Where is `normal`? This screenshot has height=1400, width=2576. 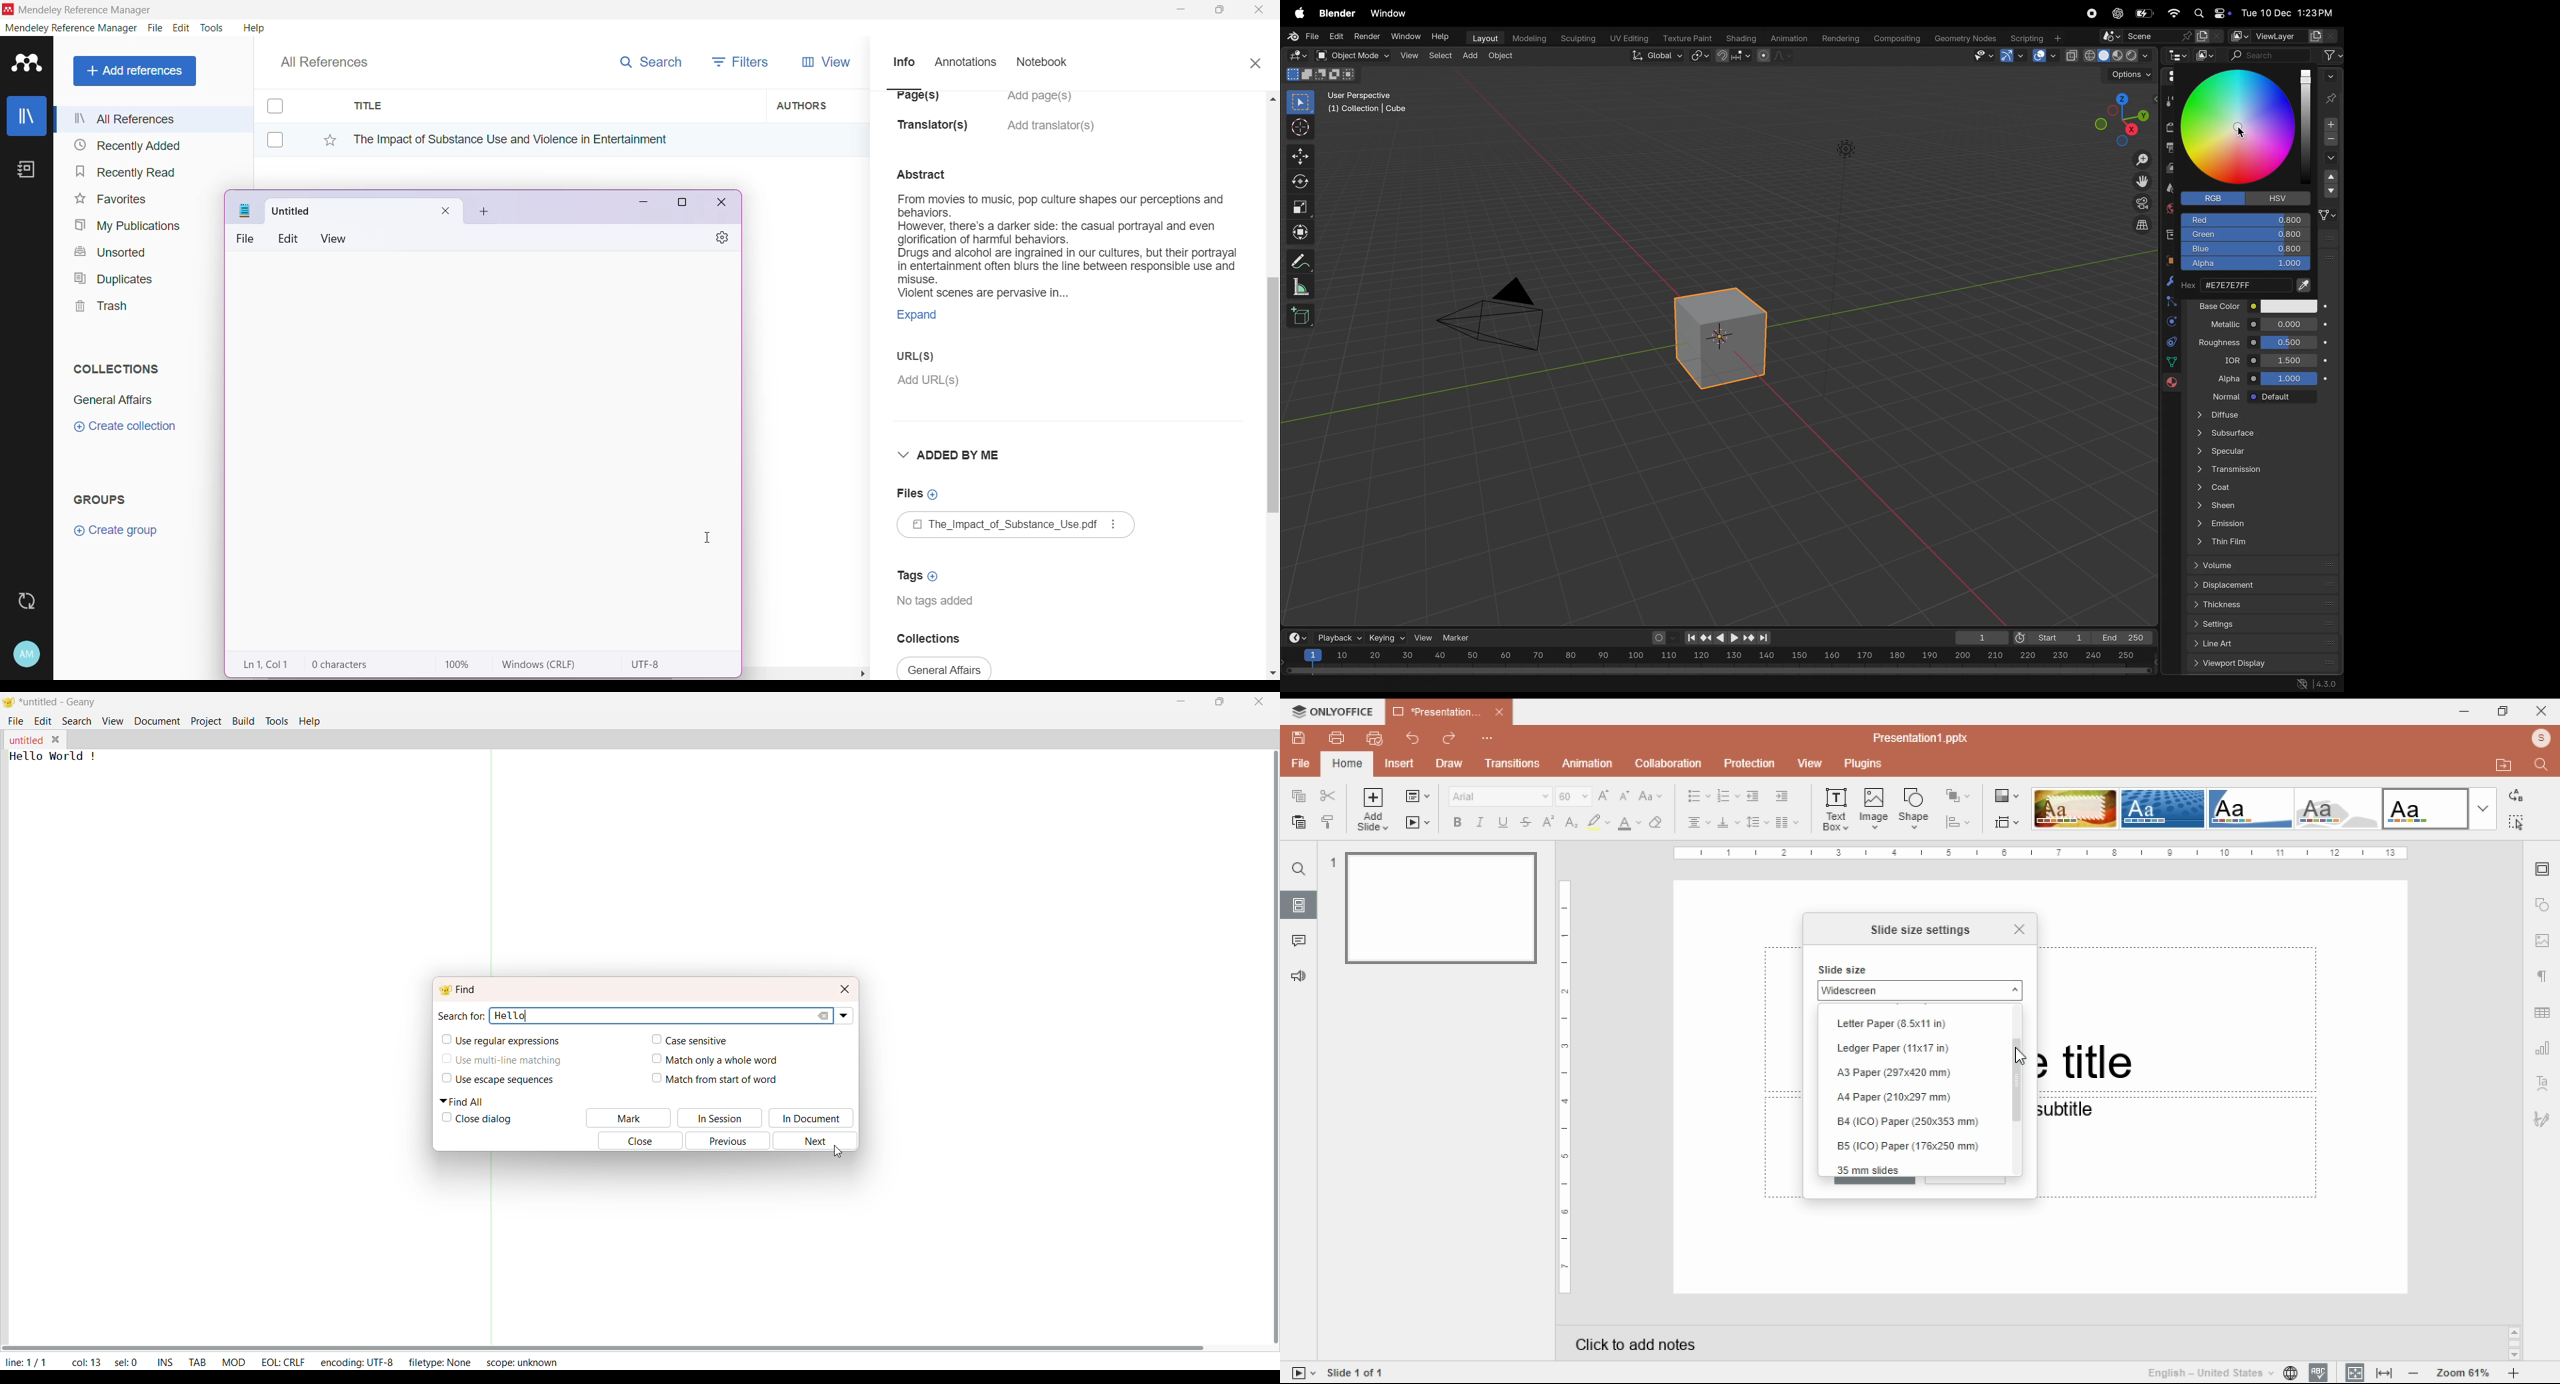
normal is located at coordinates (2221, 396).